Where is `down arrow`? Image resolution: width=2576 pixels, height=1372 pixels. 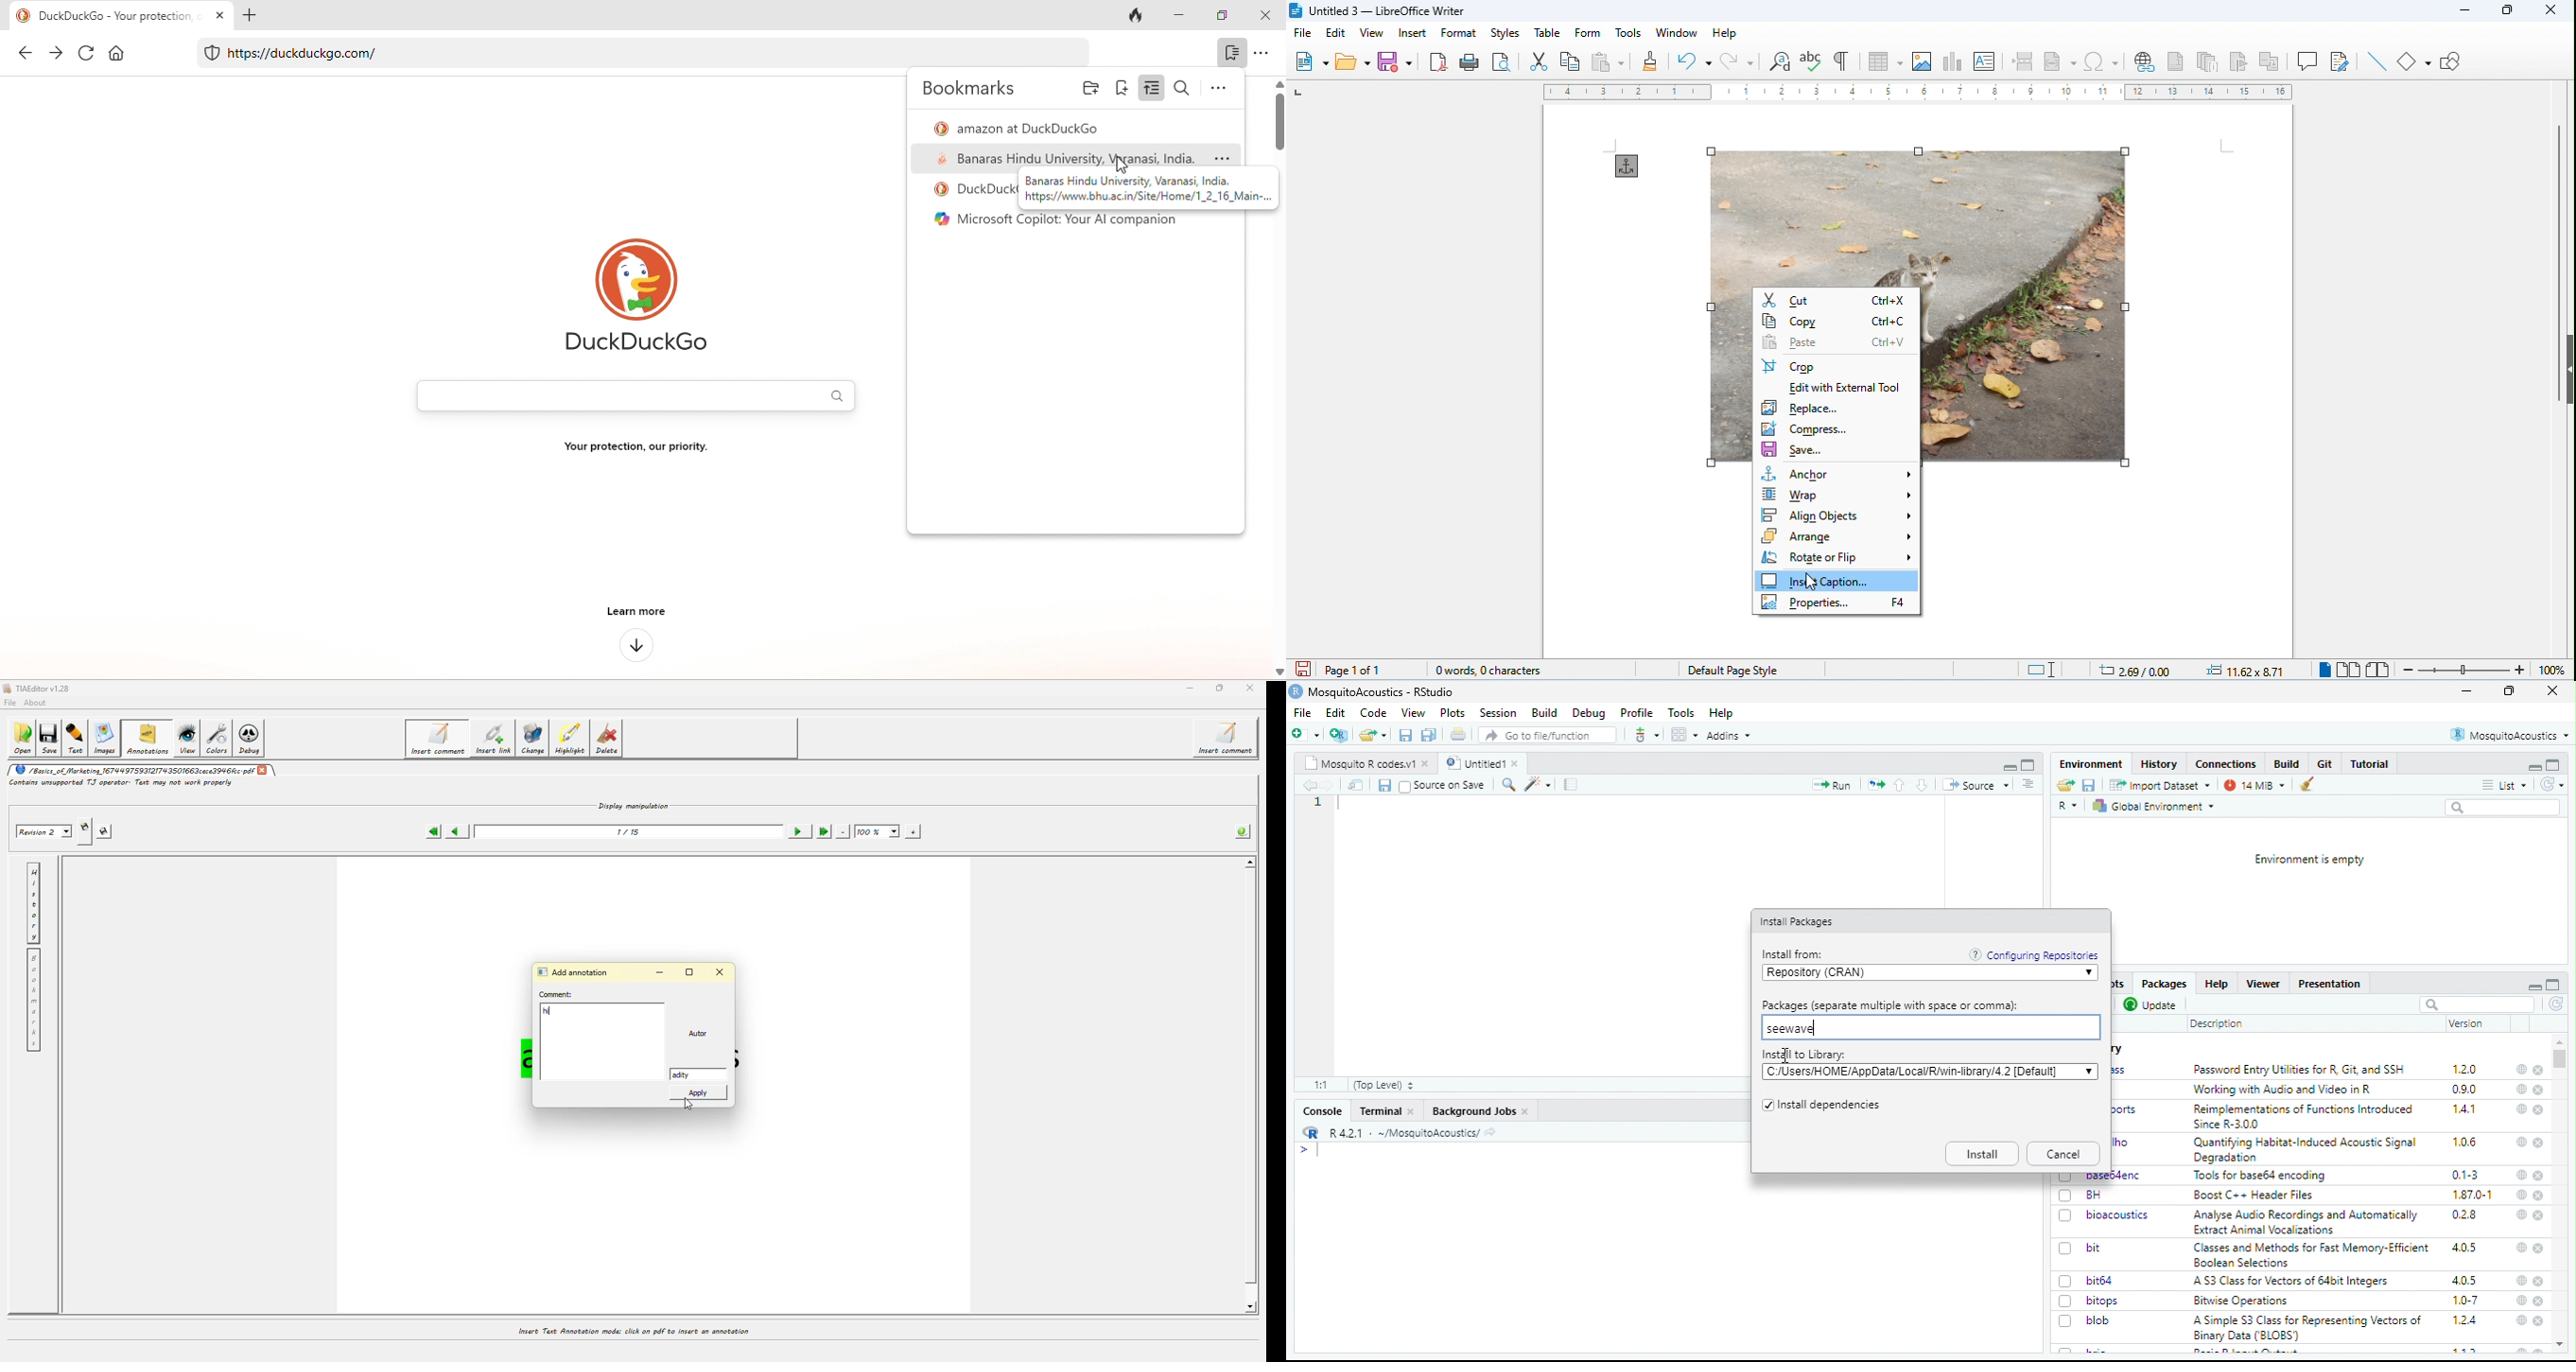 down arrow is located at coordinates (637, 645).